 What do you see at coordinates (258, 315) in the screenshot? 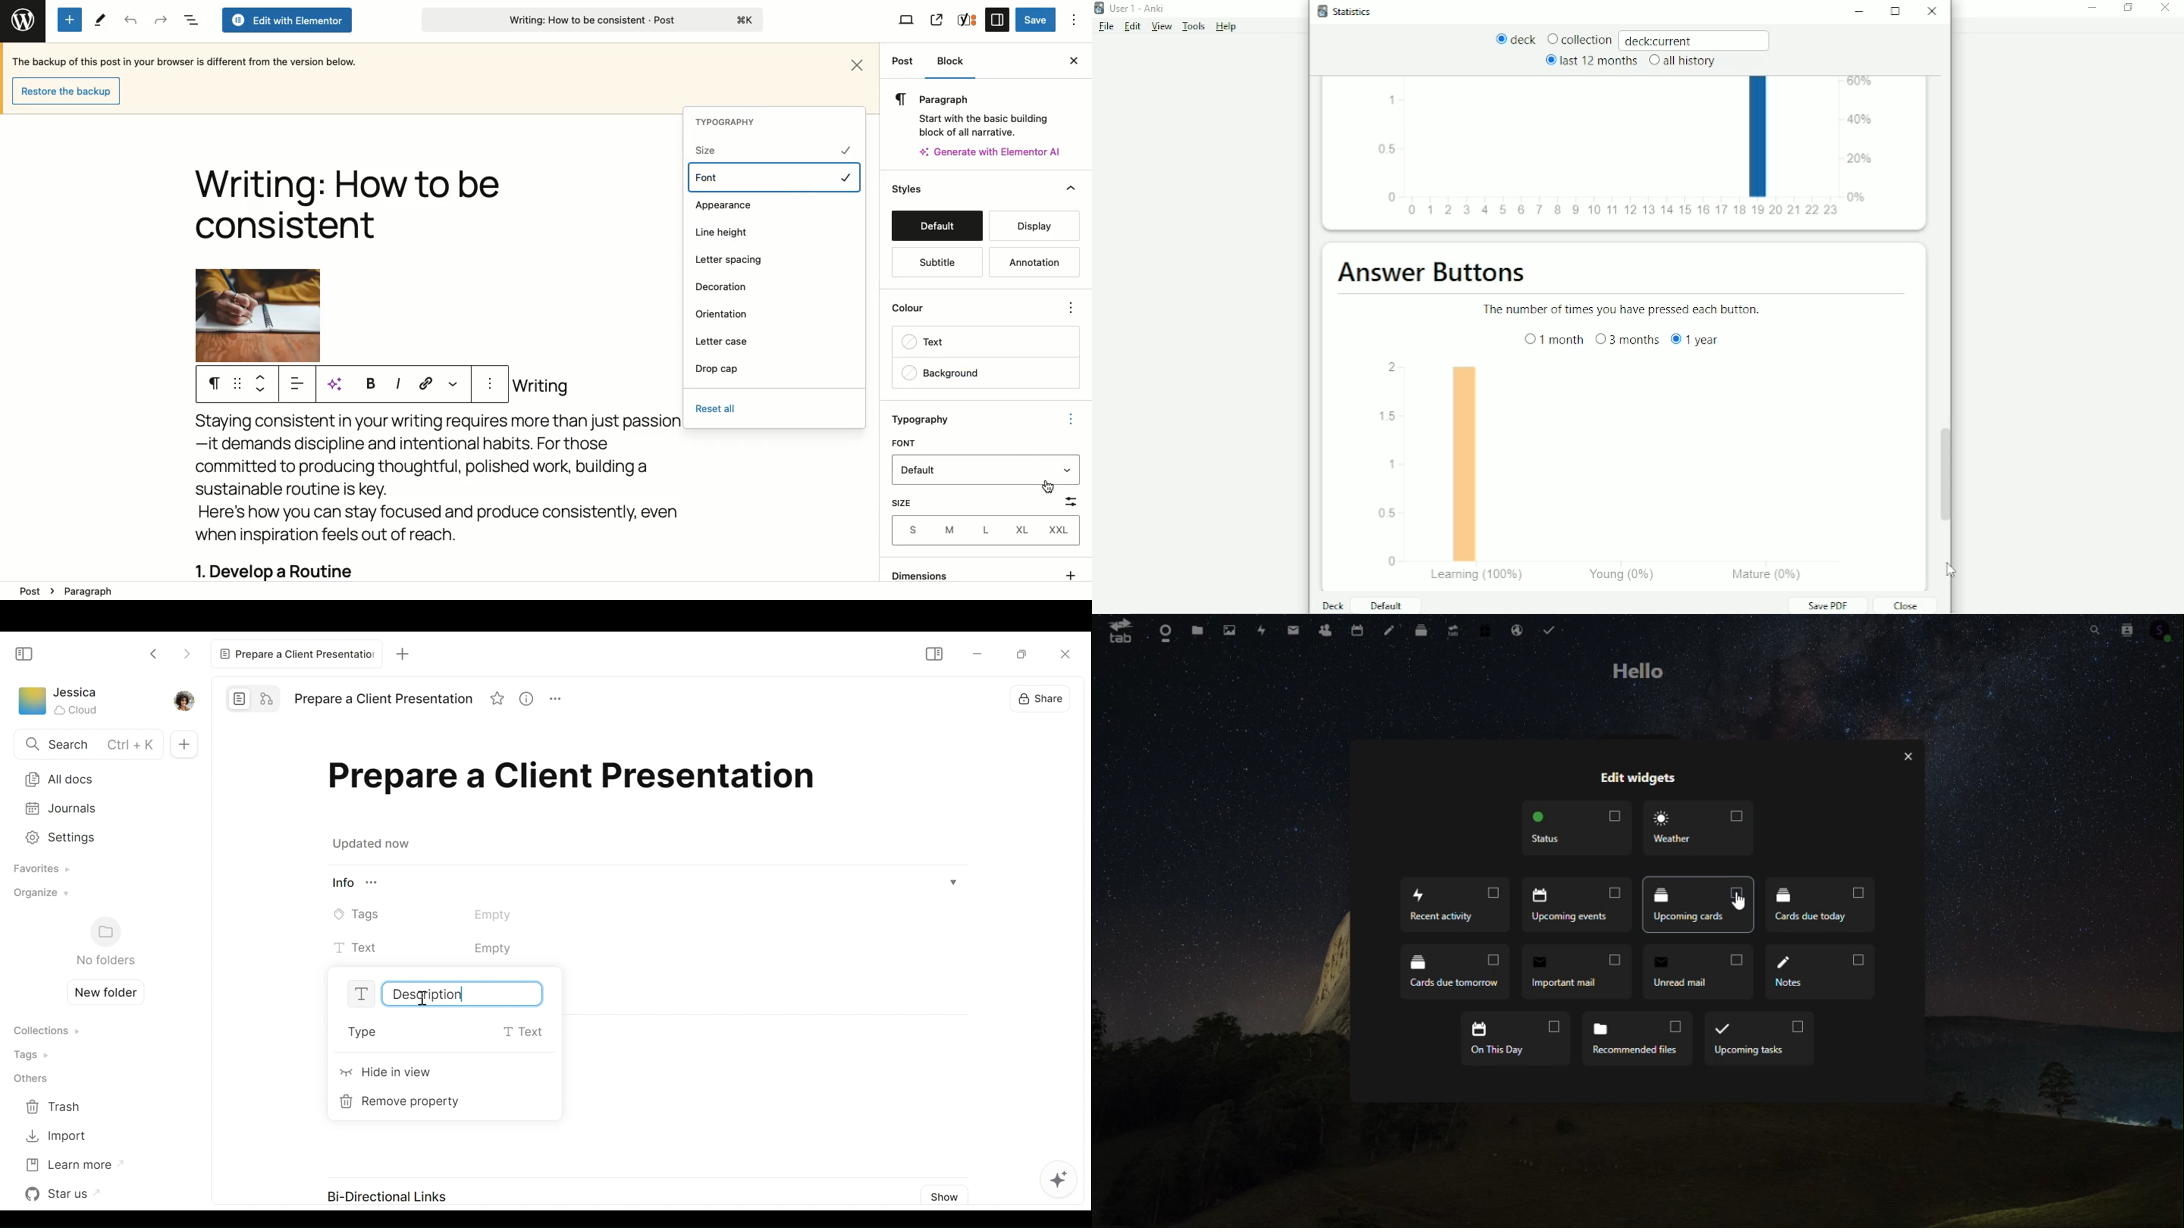
I see `Image` at bounding box center [258, 315].